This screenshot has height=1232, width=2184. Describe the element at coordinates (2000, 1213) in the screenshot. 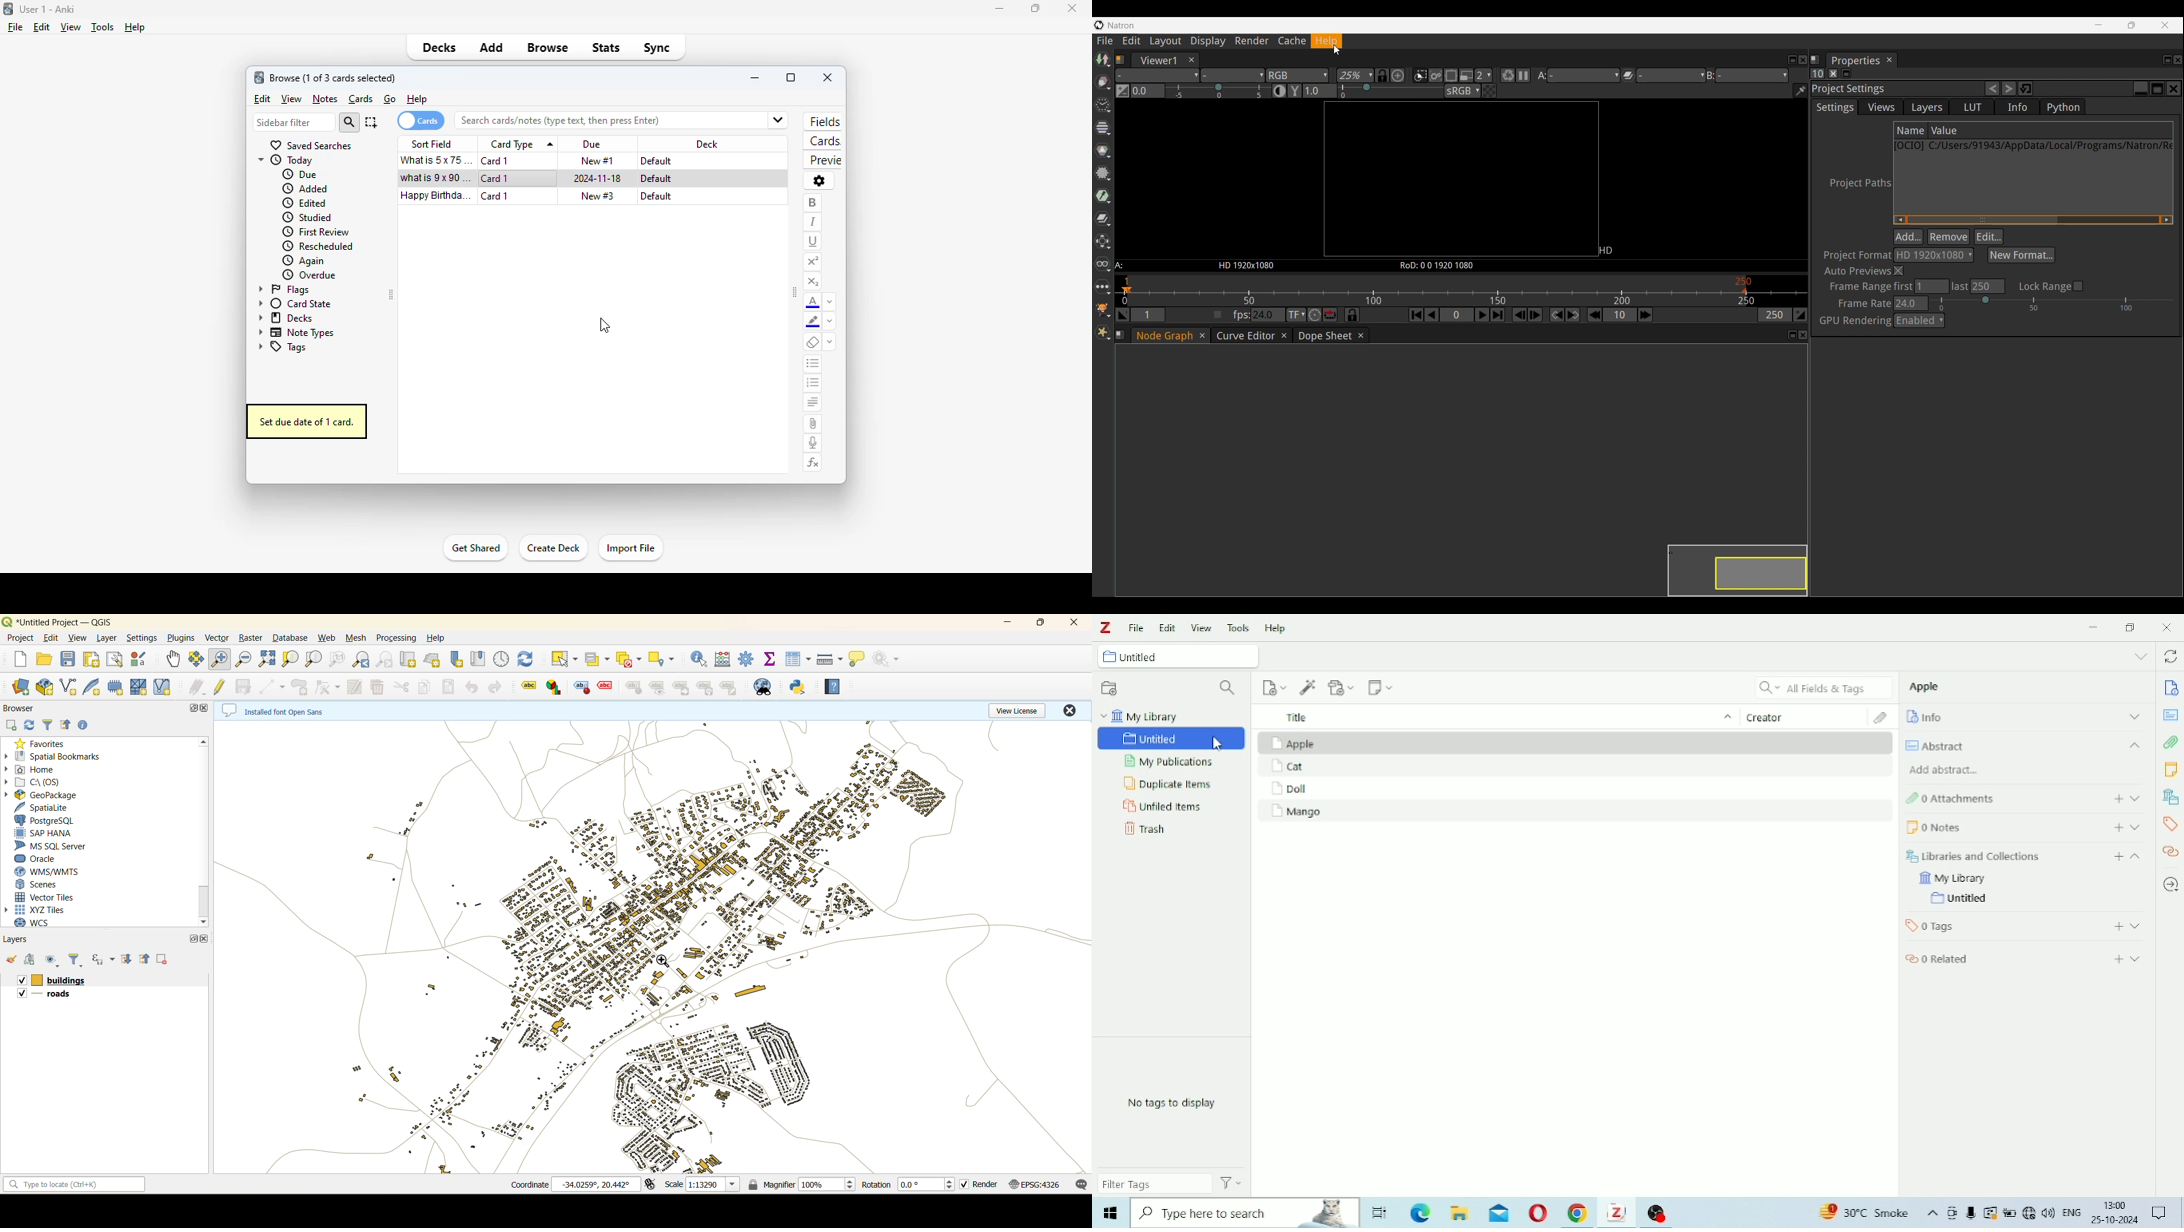

I see `` at that location.